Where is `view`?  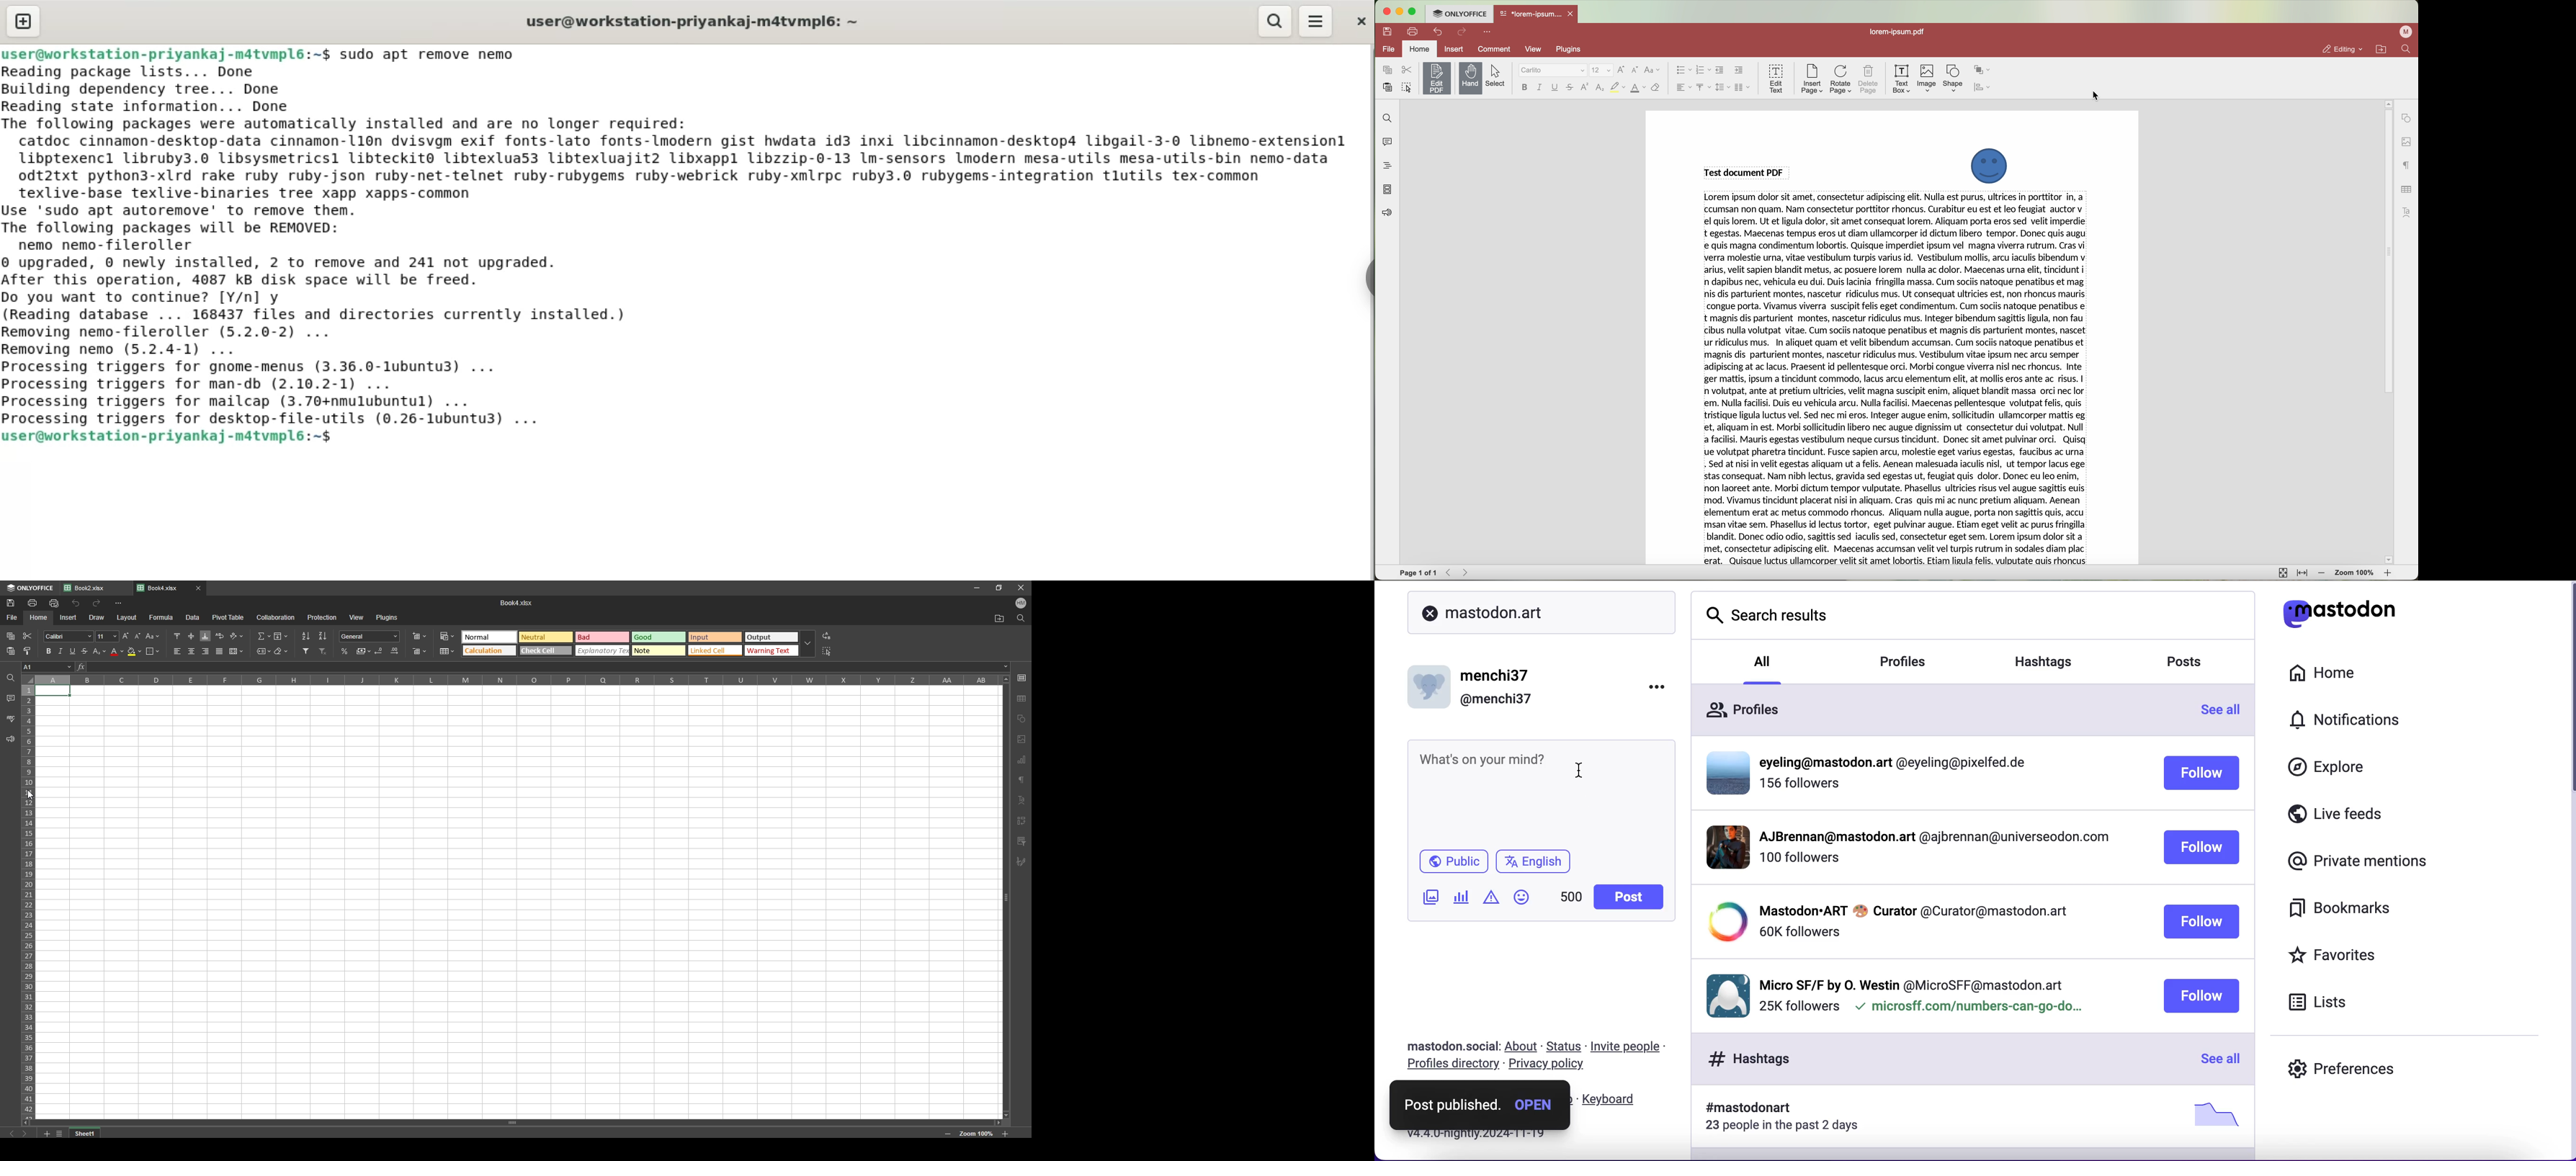 view is located at coordinates (356, 617).